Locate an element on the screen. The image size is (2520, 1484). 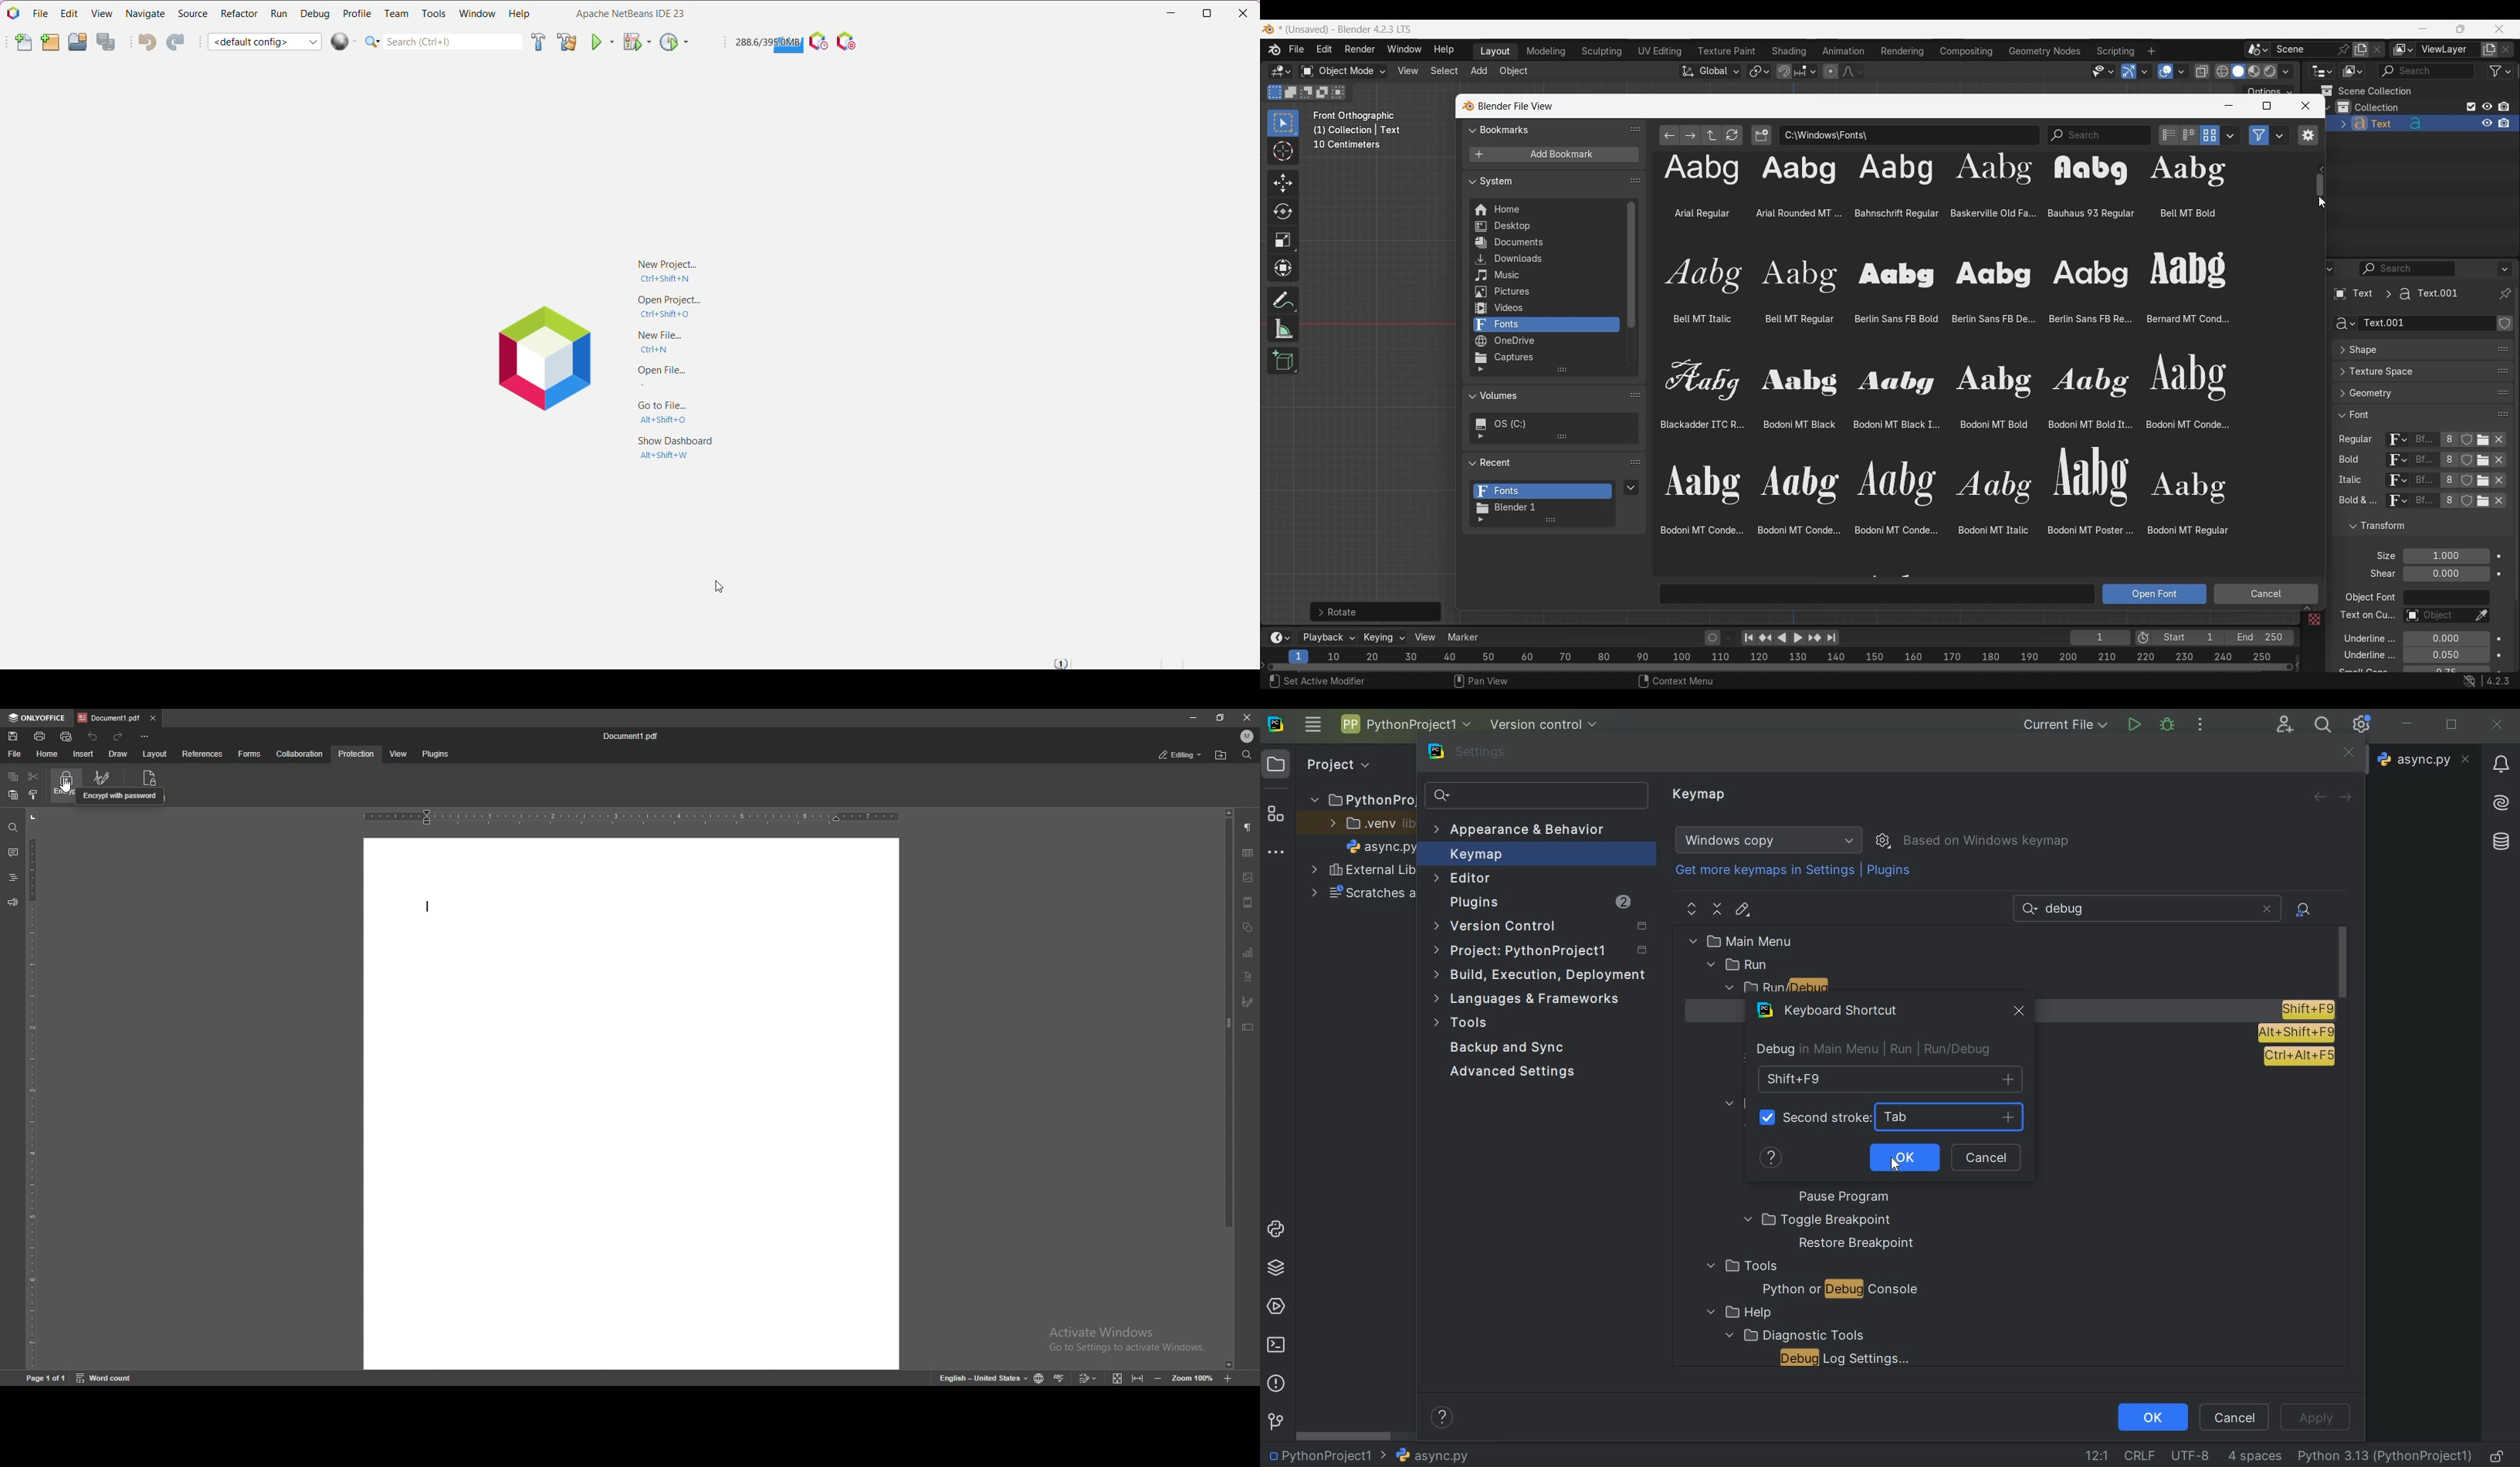
resize is located at coordinates (1222, 718).